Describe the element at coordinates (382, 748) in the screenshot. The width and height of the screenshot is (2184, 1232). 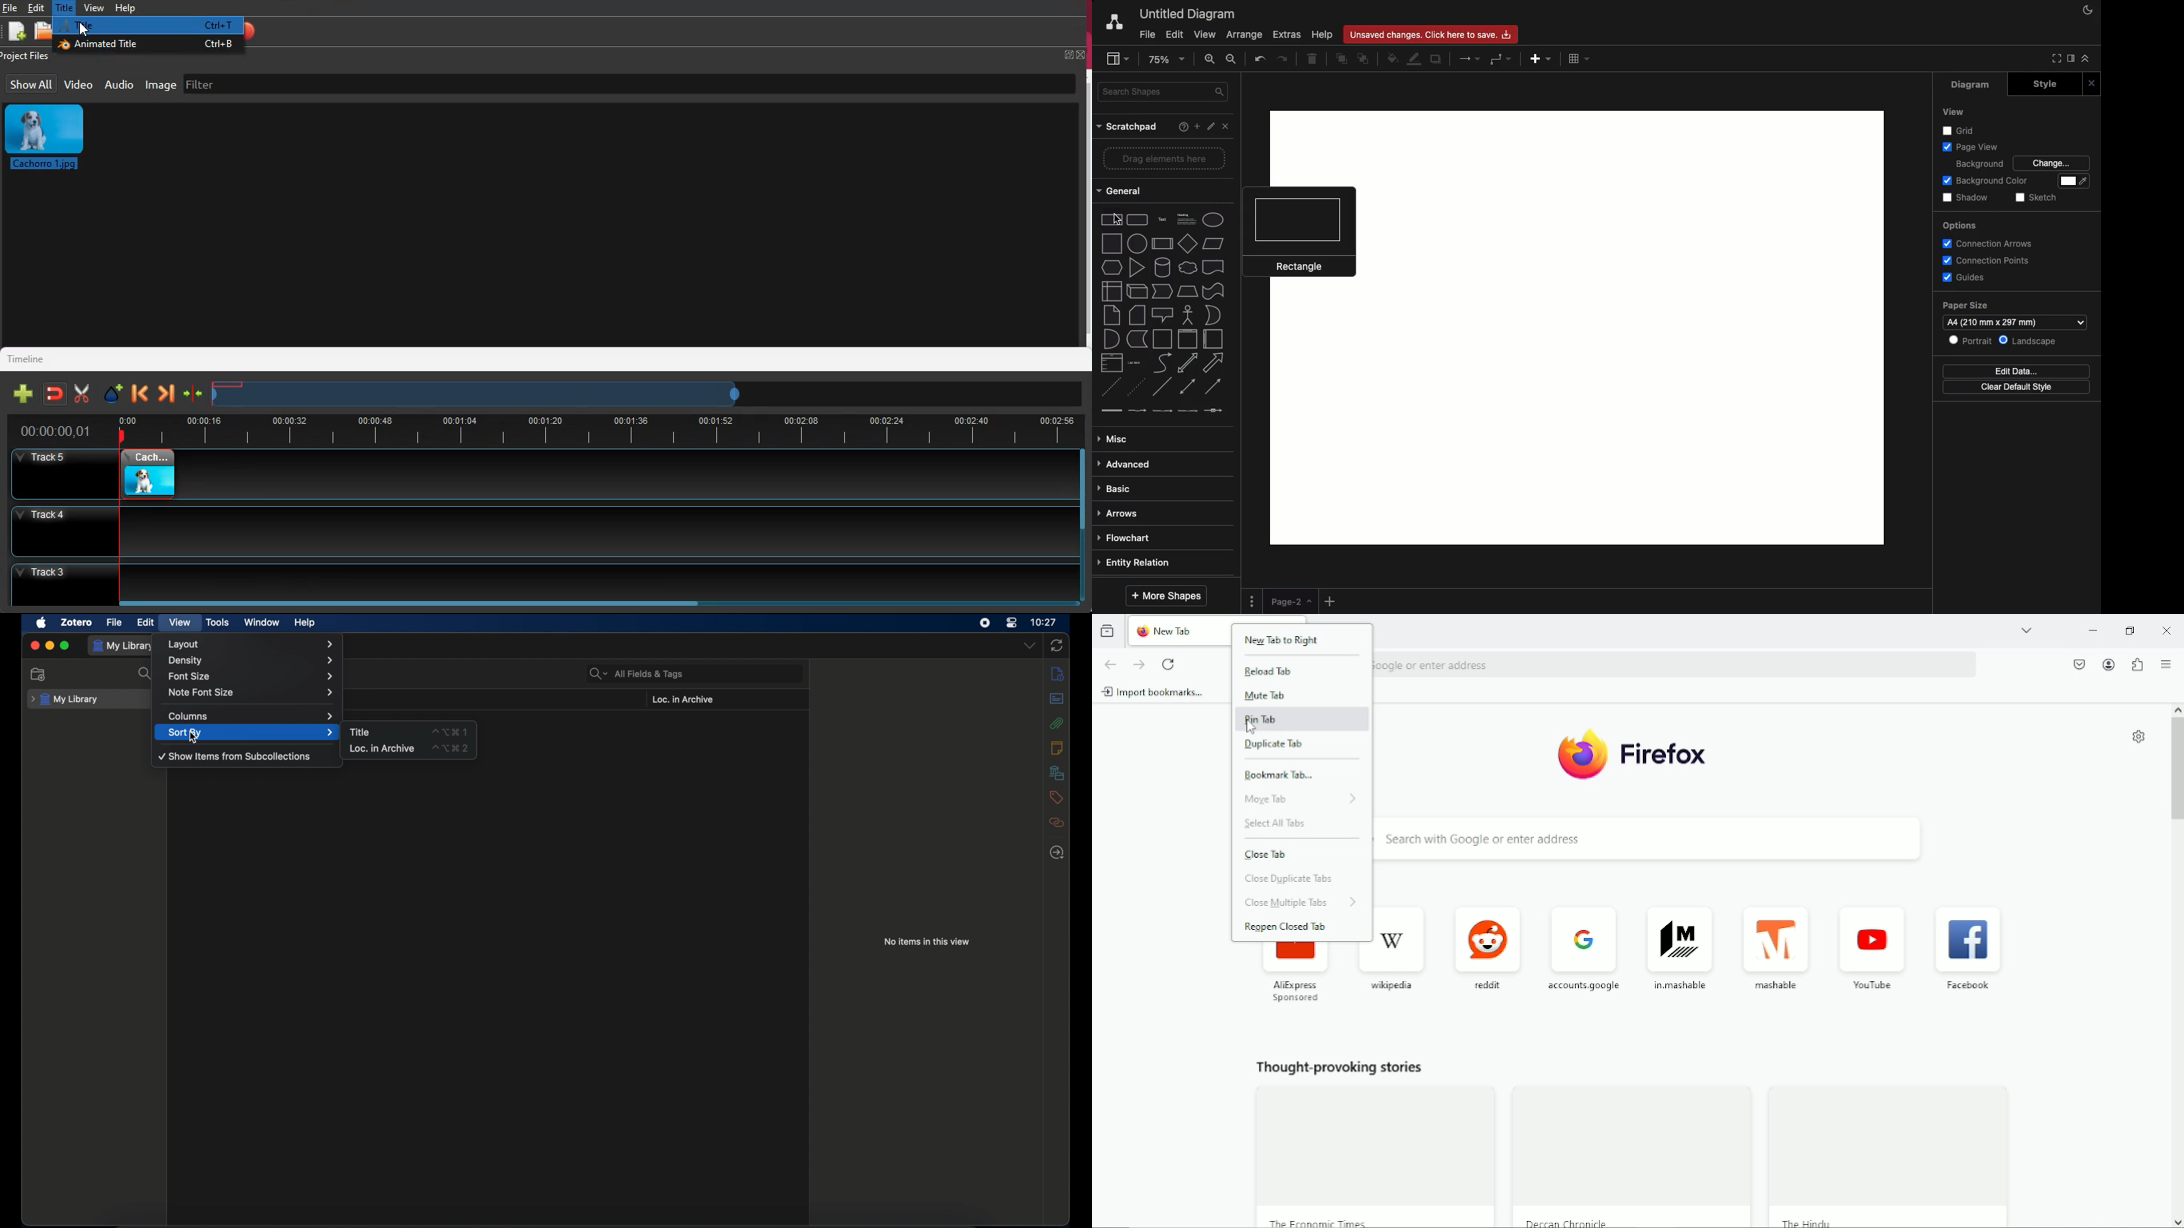
I see `loc. in archive` at that location.